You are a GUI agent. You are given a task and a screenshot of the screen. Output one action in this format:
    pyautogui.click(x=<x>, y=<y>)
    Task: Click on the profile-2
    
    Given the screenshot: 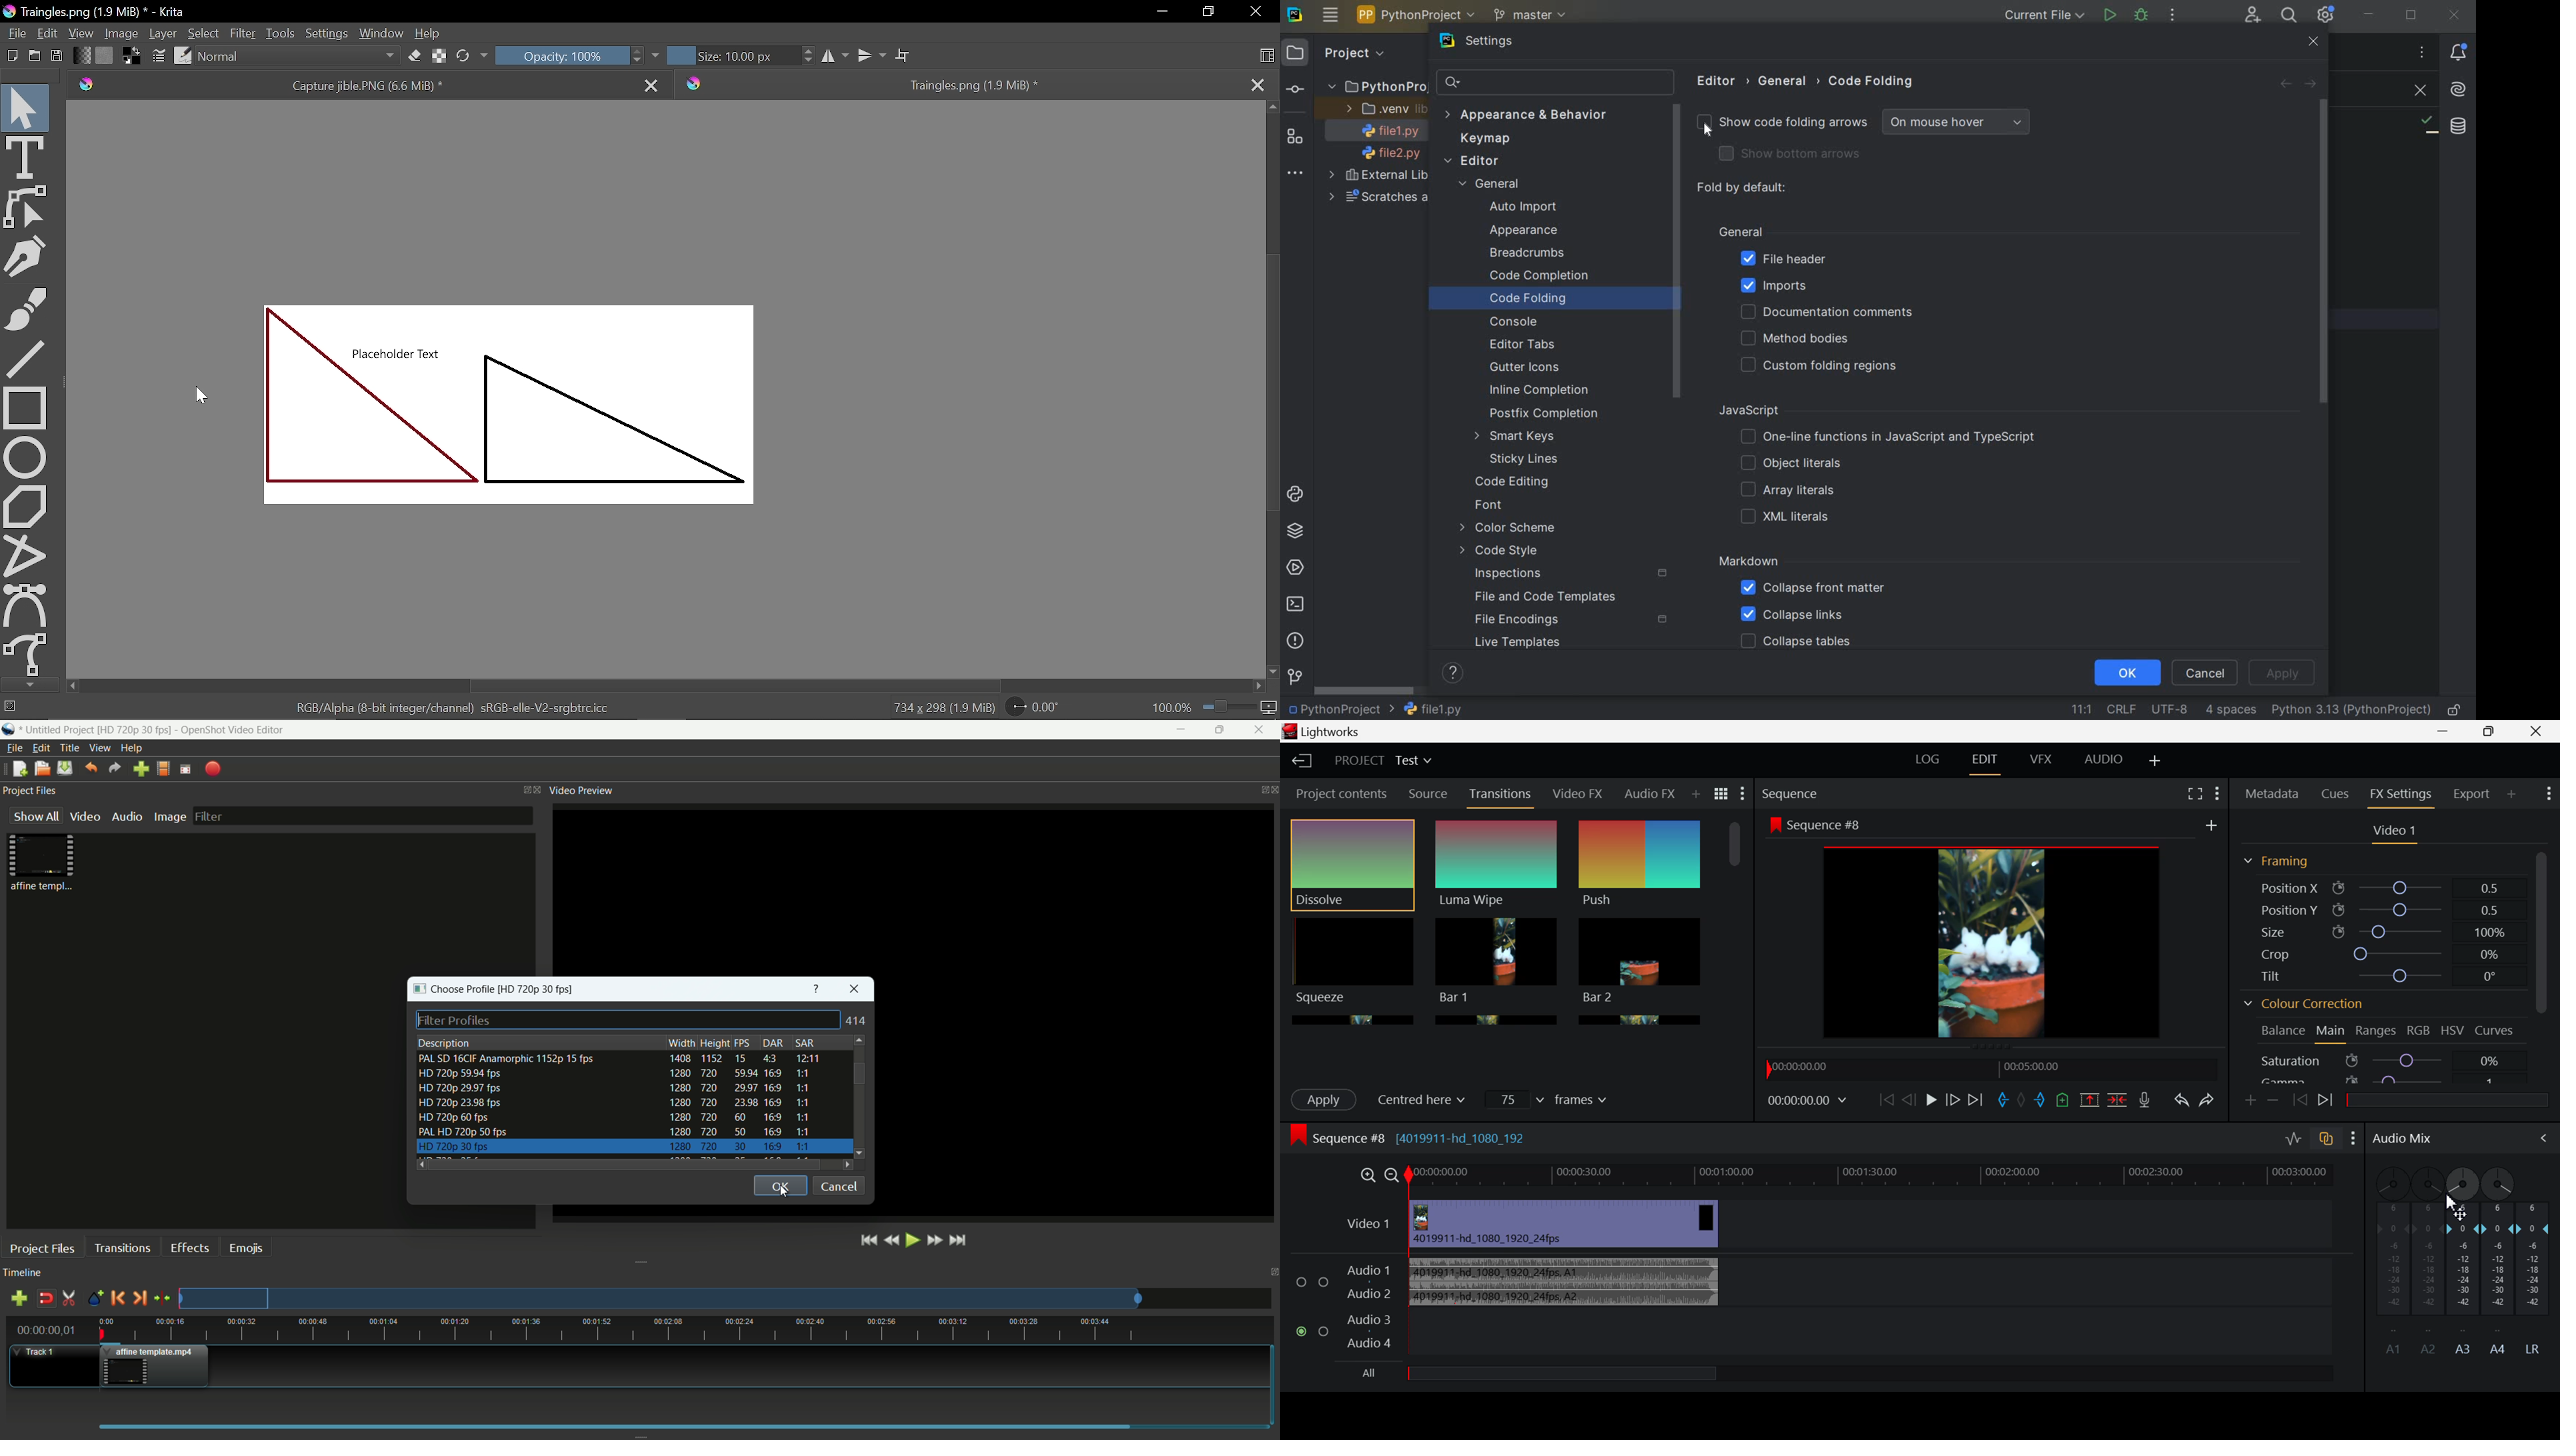 What is the action you would take?
    pyautogui.click(x=619, y=1073)
    